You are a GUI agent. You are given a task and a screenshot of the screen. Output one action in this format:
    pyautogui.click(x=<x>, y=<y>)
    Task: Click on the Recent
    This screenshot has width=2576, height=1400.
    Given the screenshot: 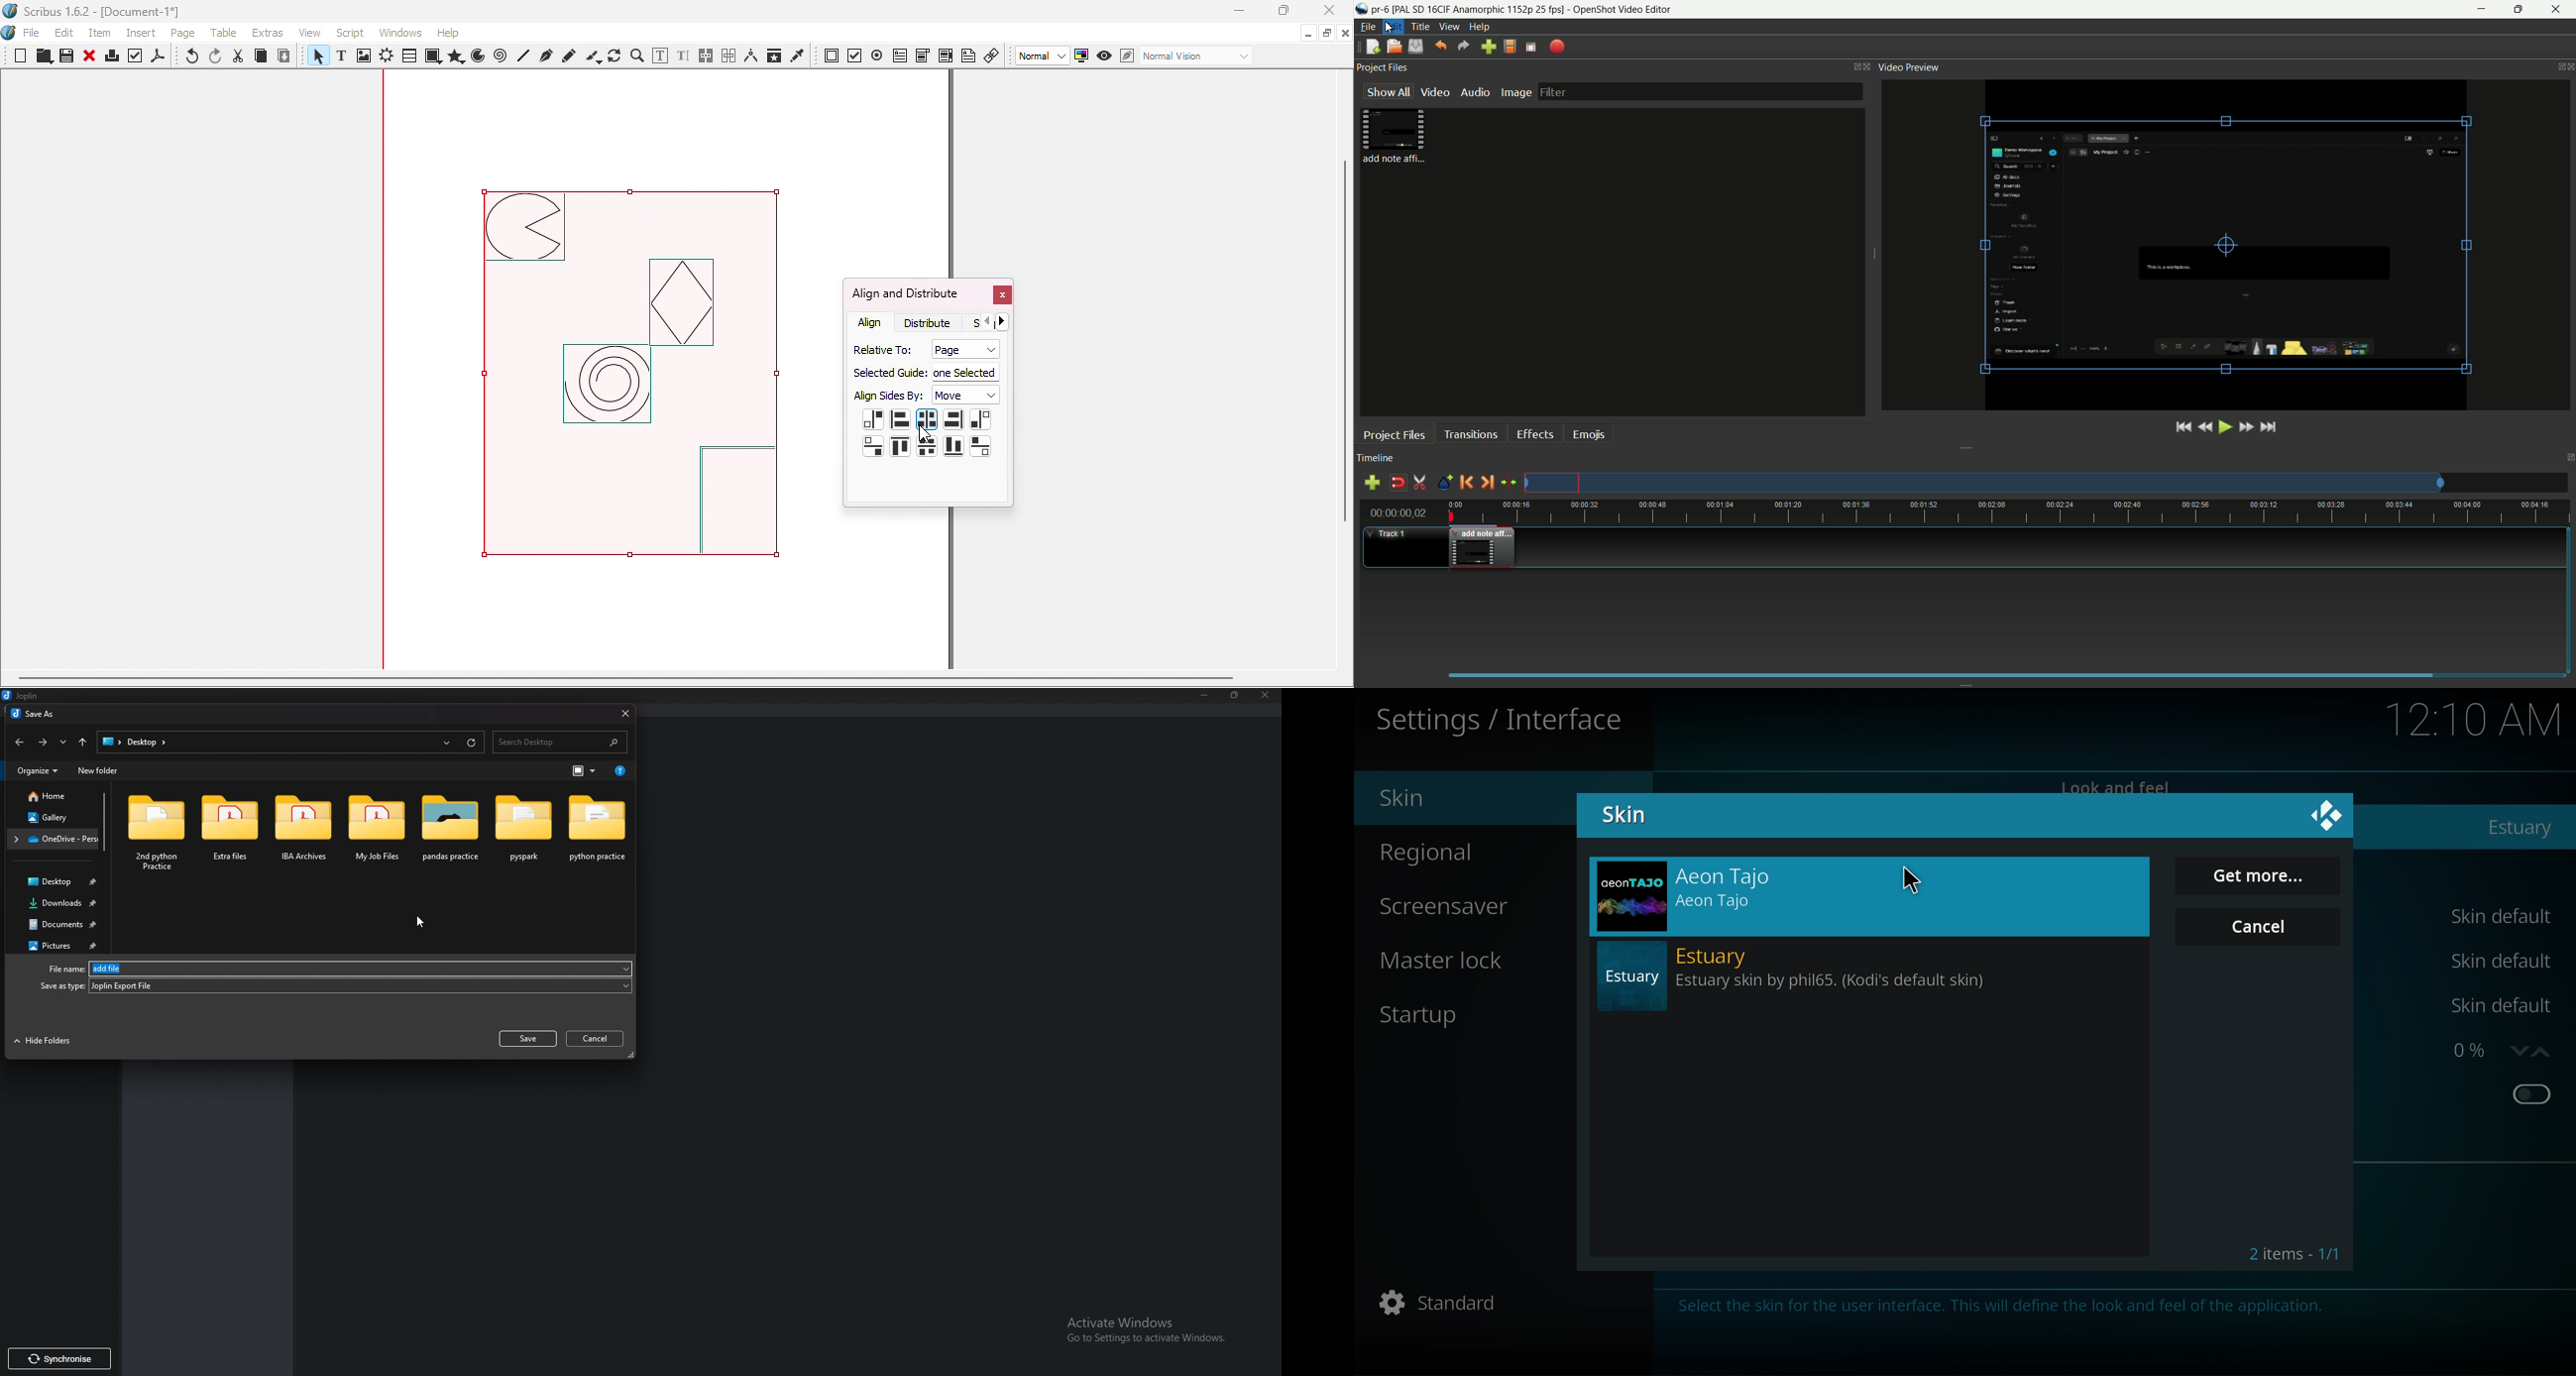 What is the action you would take?
    pyautogui.click(x=445, y=741)
    